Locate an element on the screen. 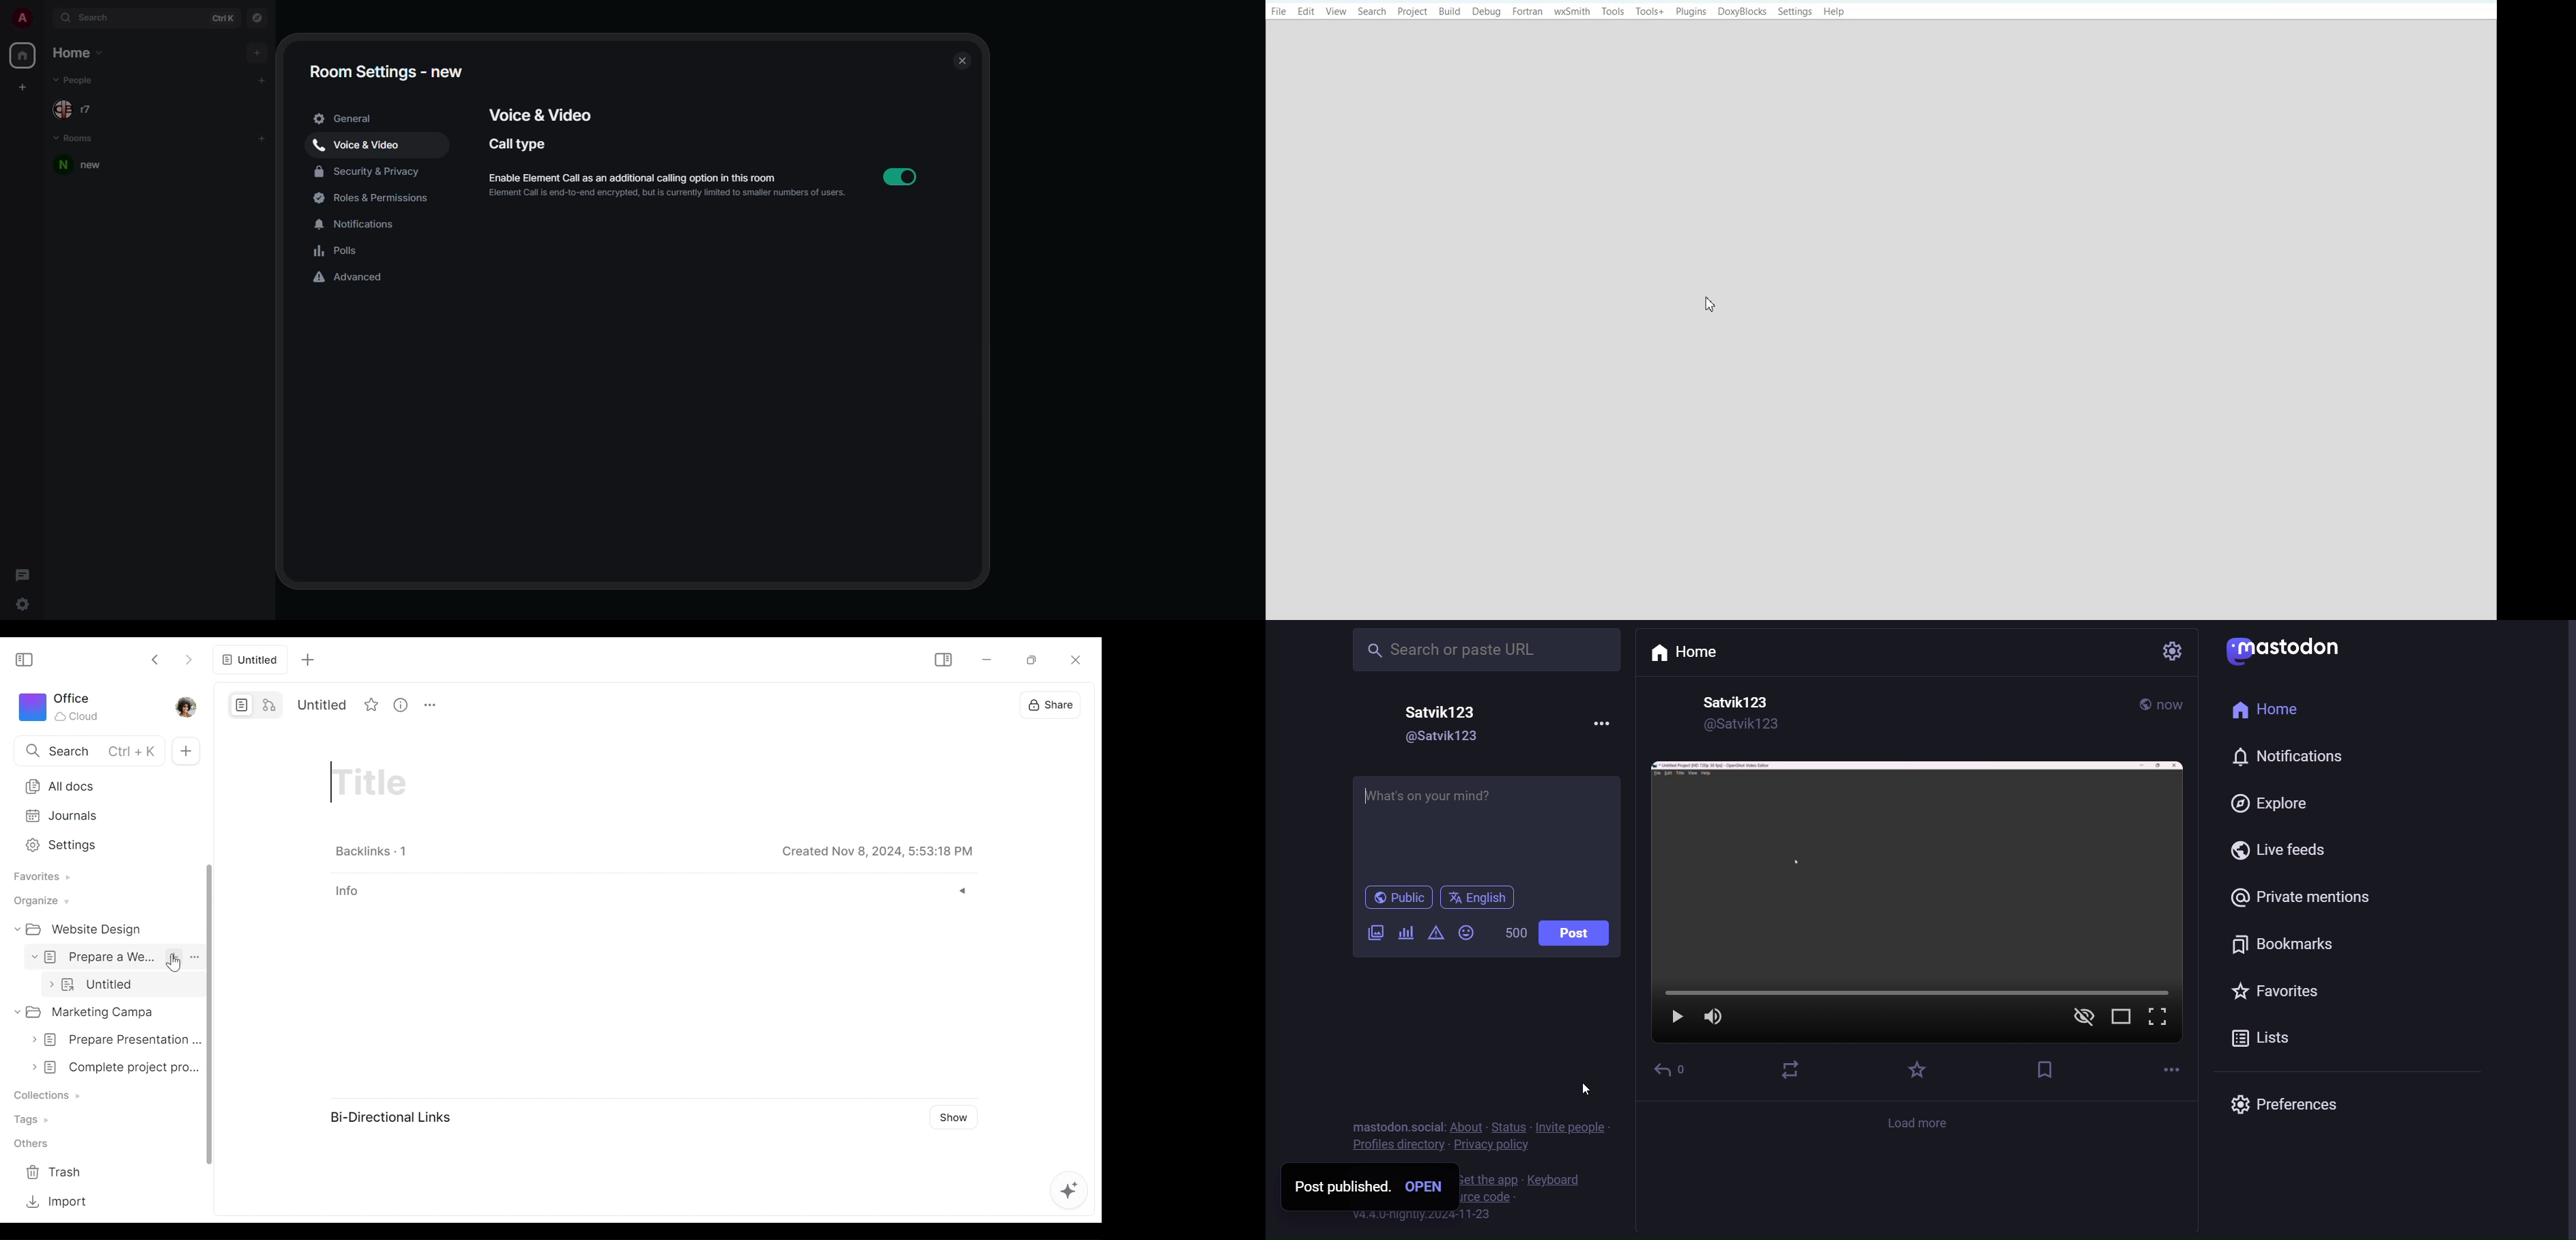 The height and width of the screenshot is (1260, 2576). post is located at coordinates (1580, 935).